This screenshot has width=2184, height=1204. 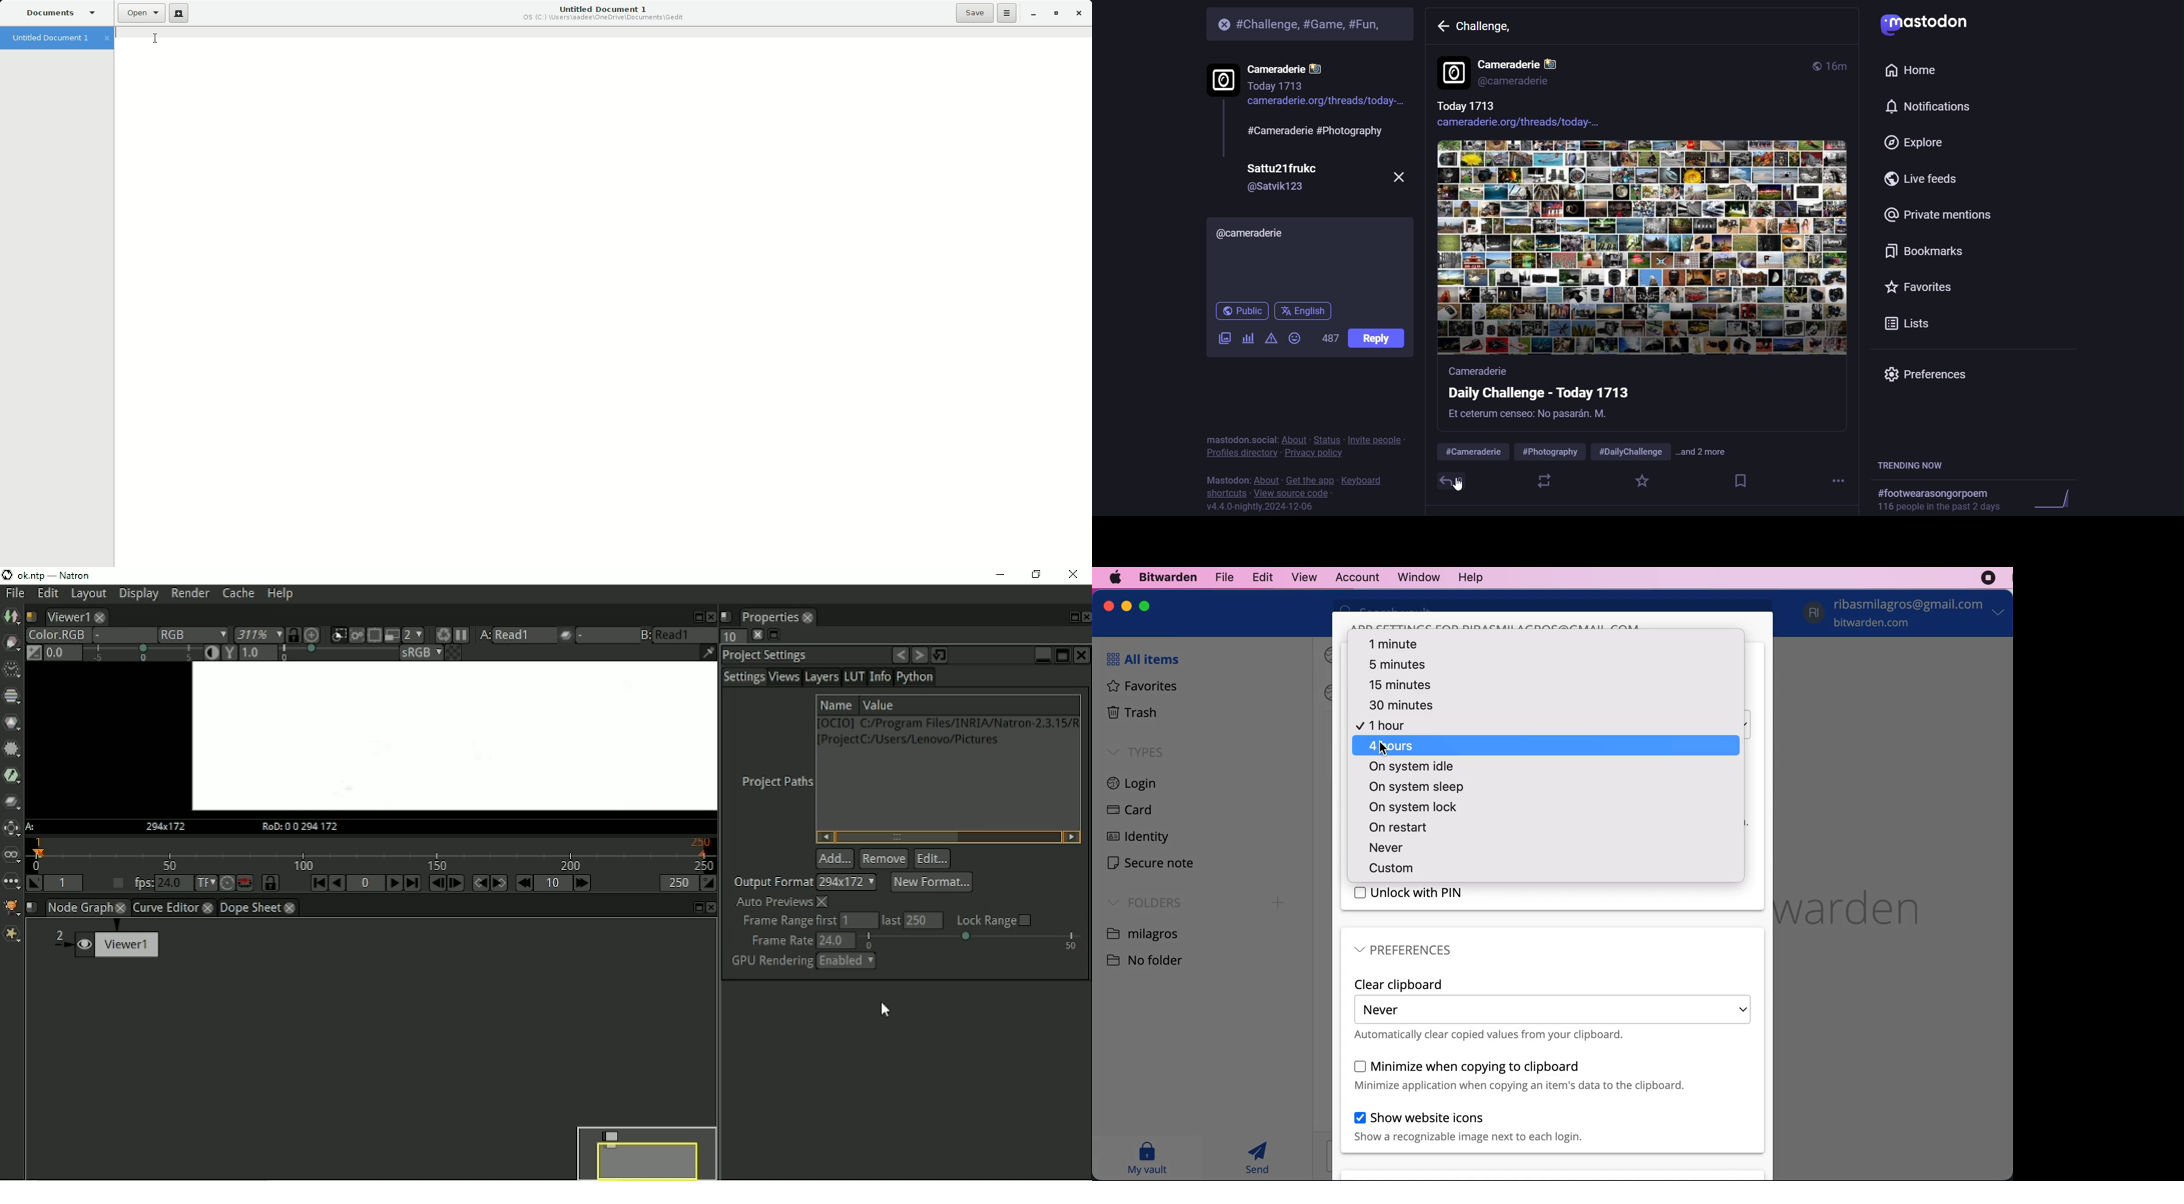 I want to click on unlock with pin, so click(x=1410, y=893).